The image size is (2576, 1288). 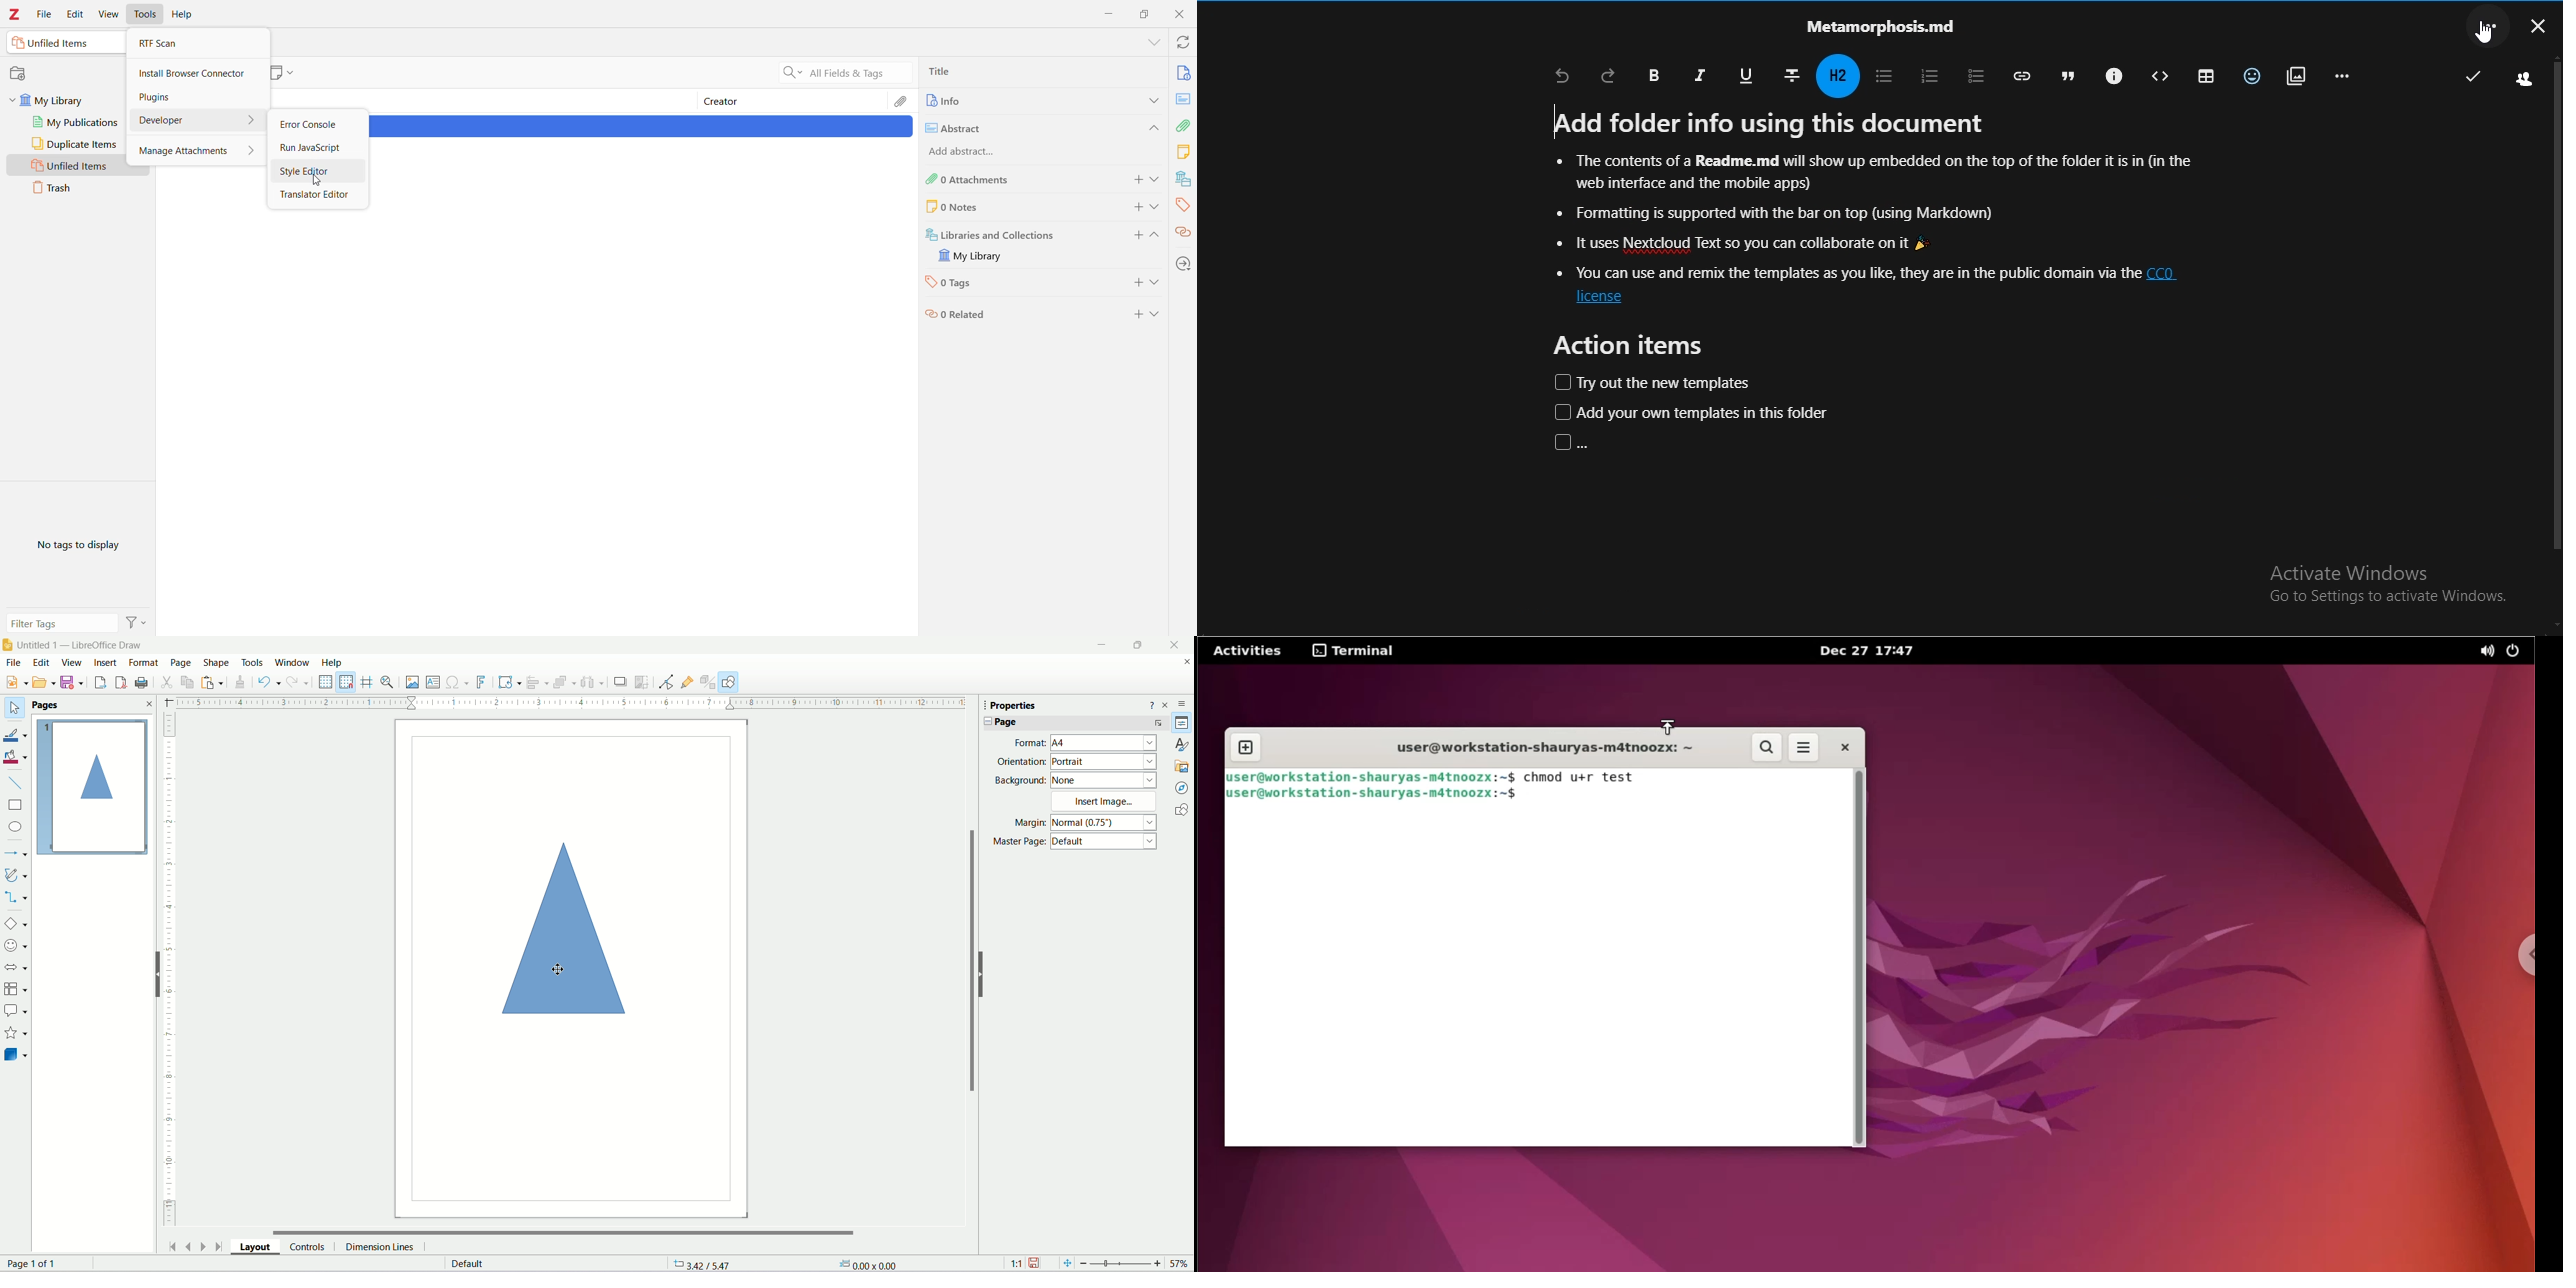 I want to click on Copy, so click(x=187, y=682).